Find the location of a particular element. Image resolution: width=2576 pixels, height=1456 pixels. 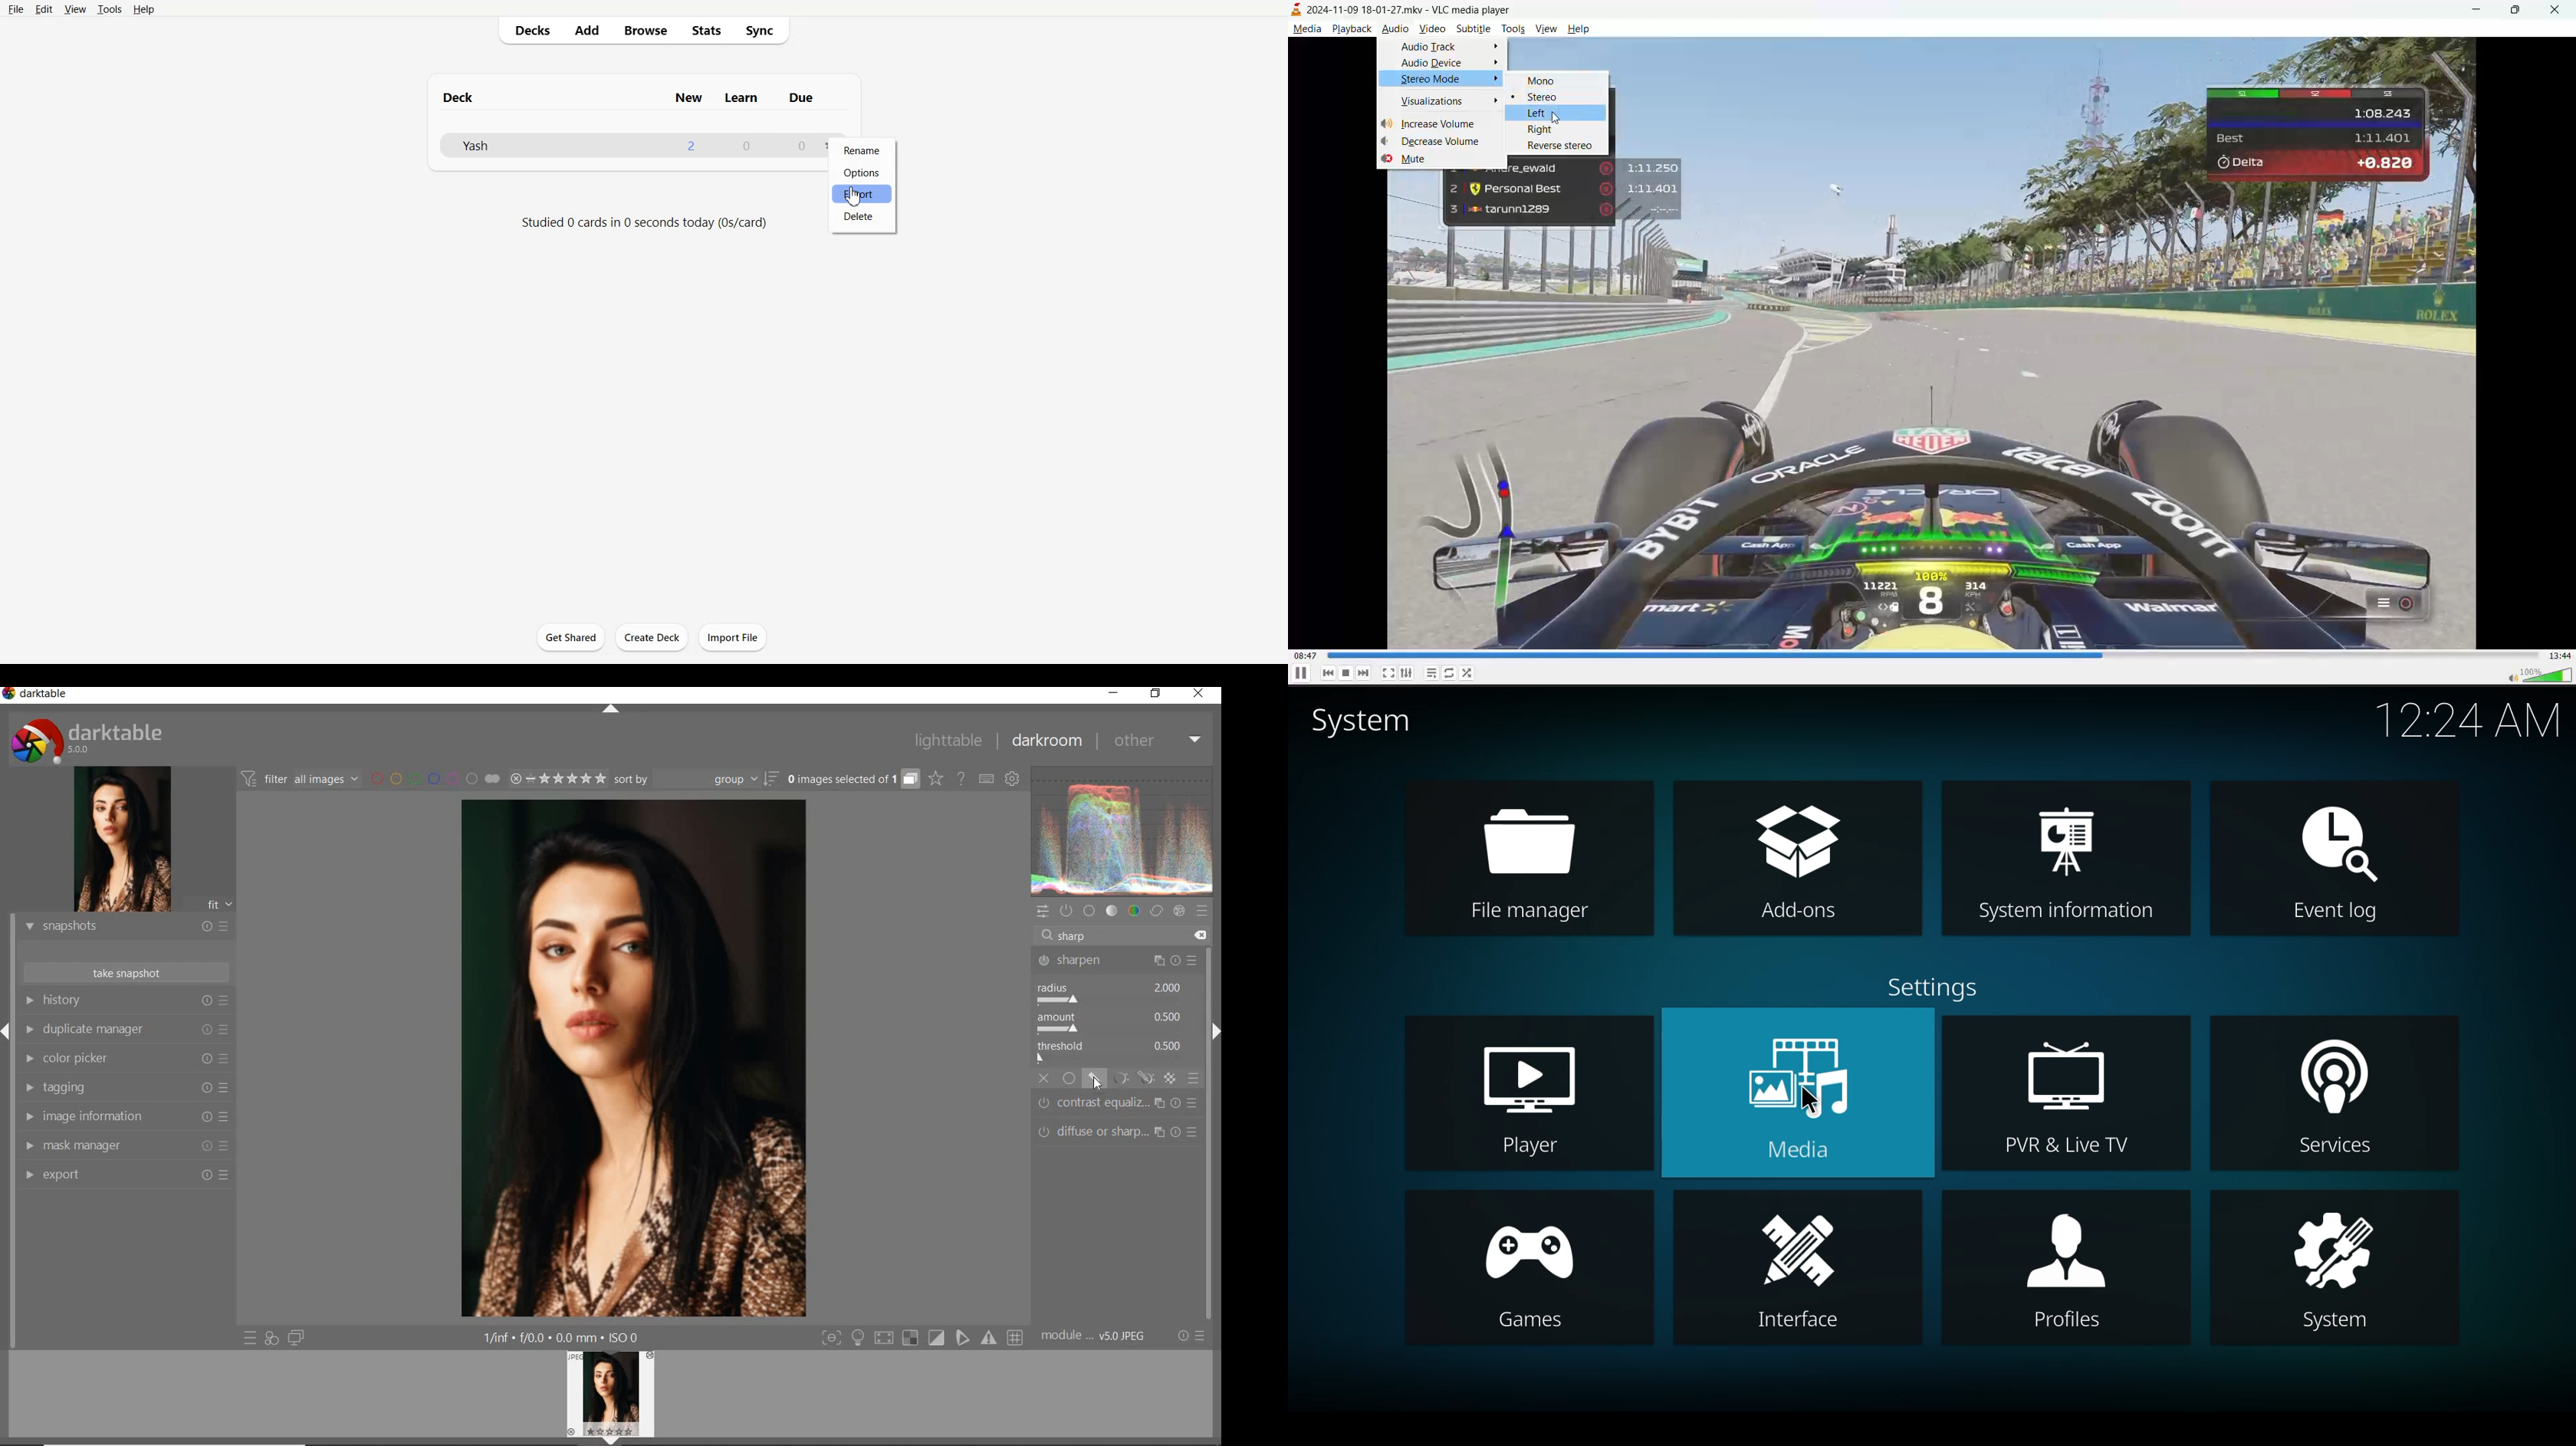

off is located at coordinates (1045, 1079).